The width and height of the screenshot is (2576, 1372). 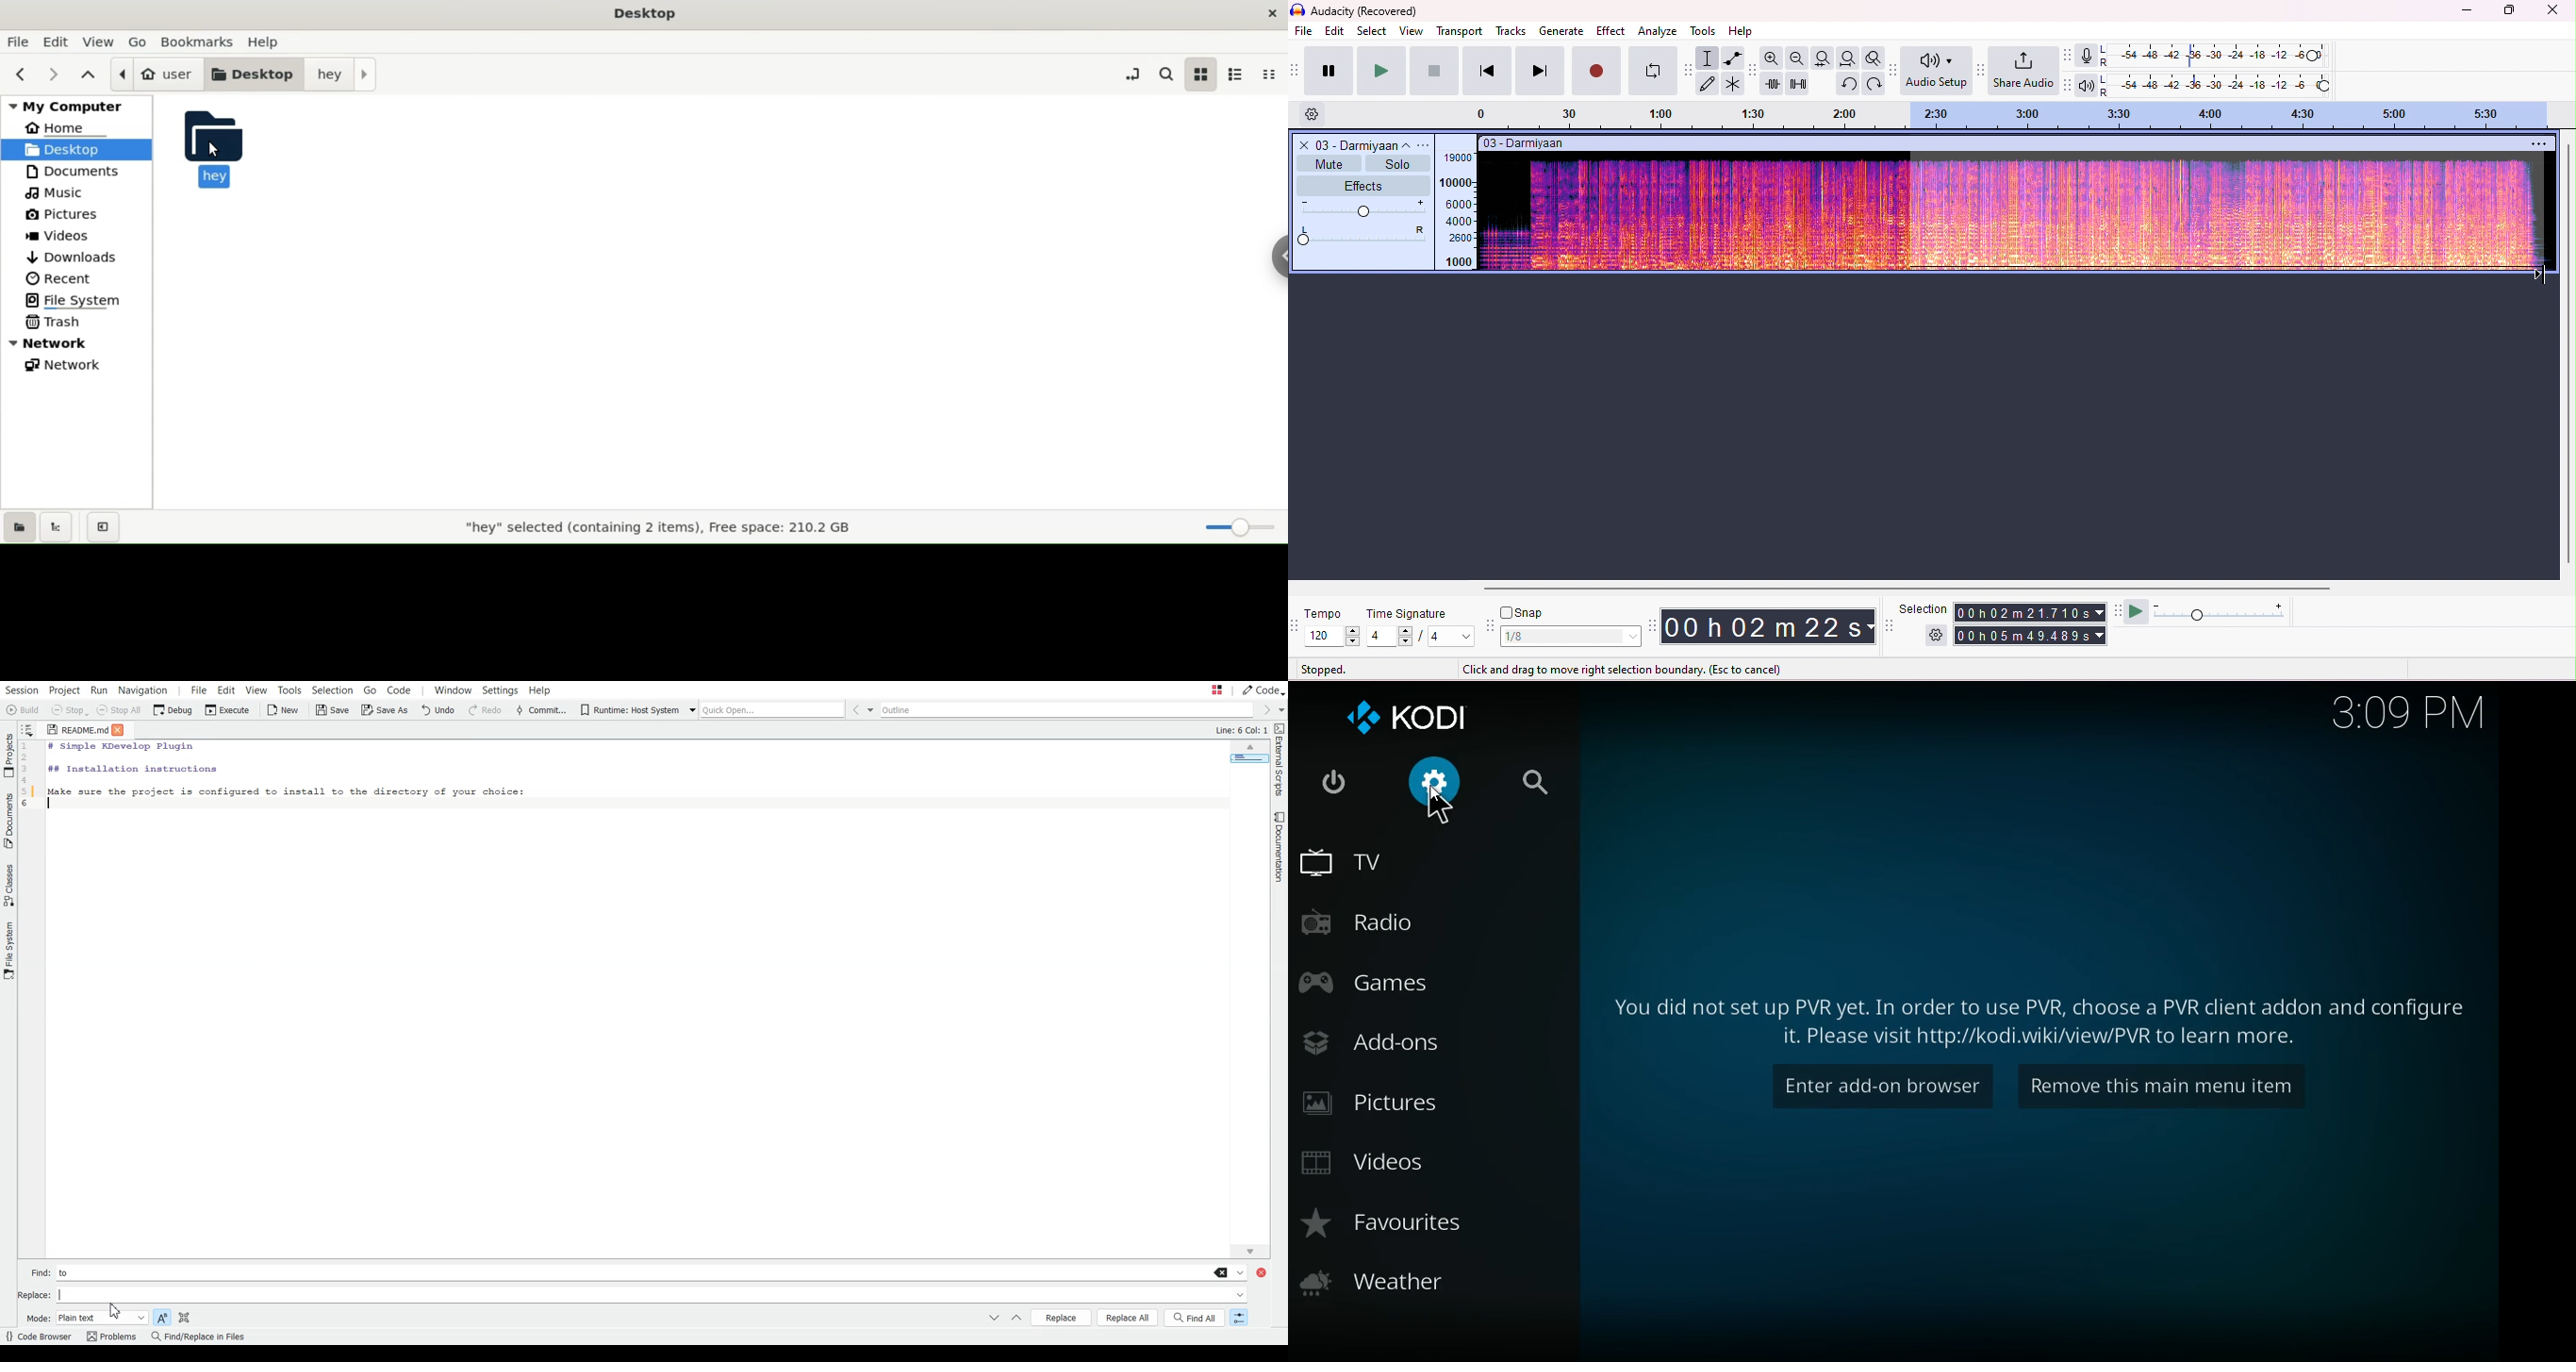 What do you see at coordinates (2069, 85) in the screenshot?
I see `playback meter tool bar` at bounding box center [2069, 85].